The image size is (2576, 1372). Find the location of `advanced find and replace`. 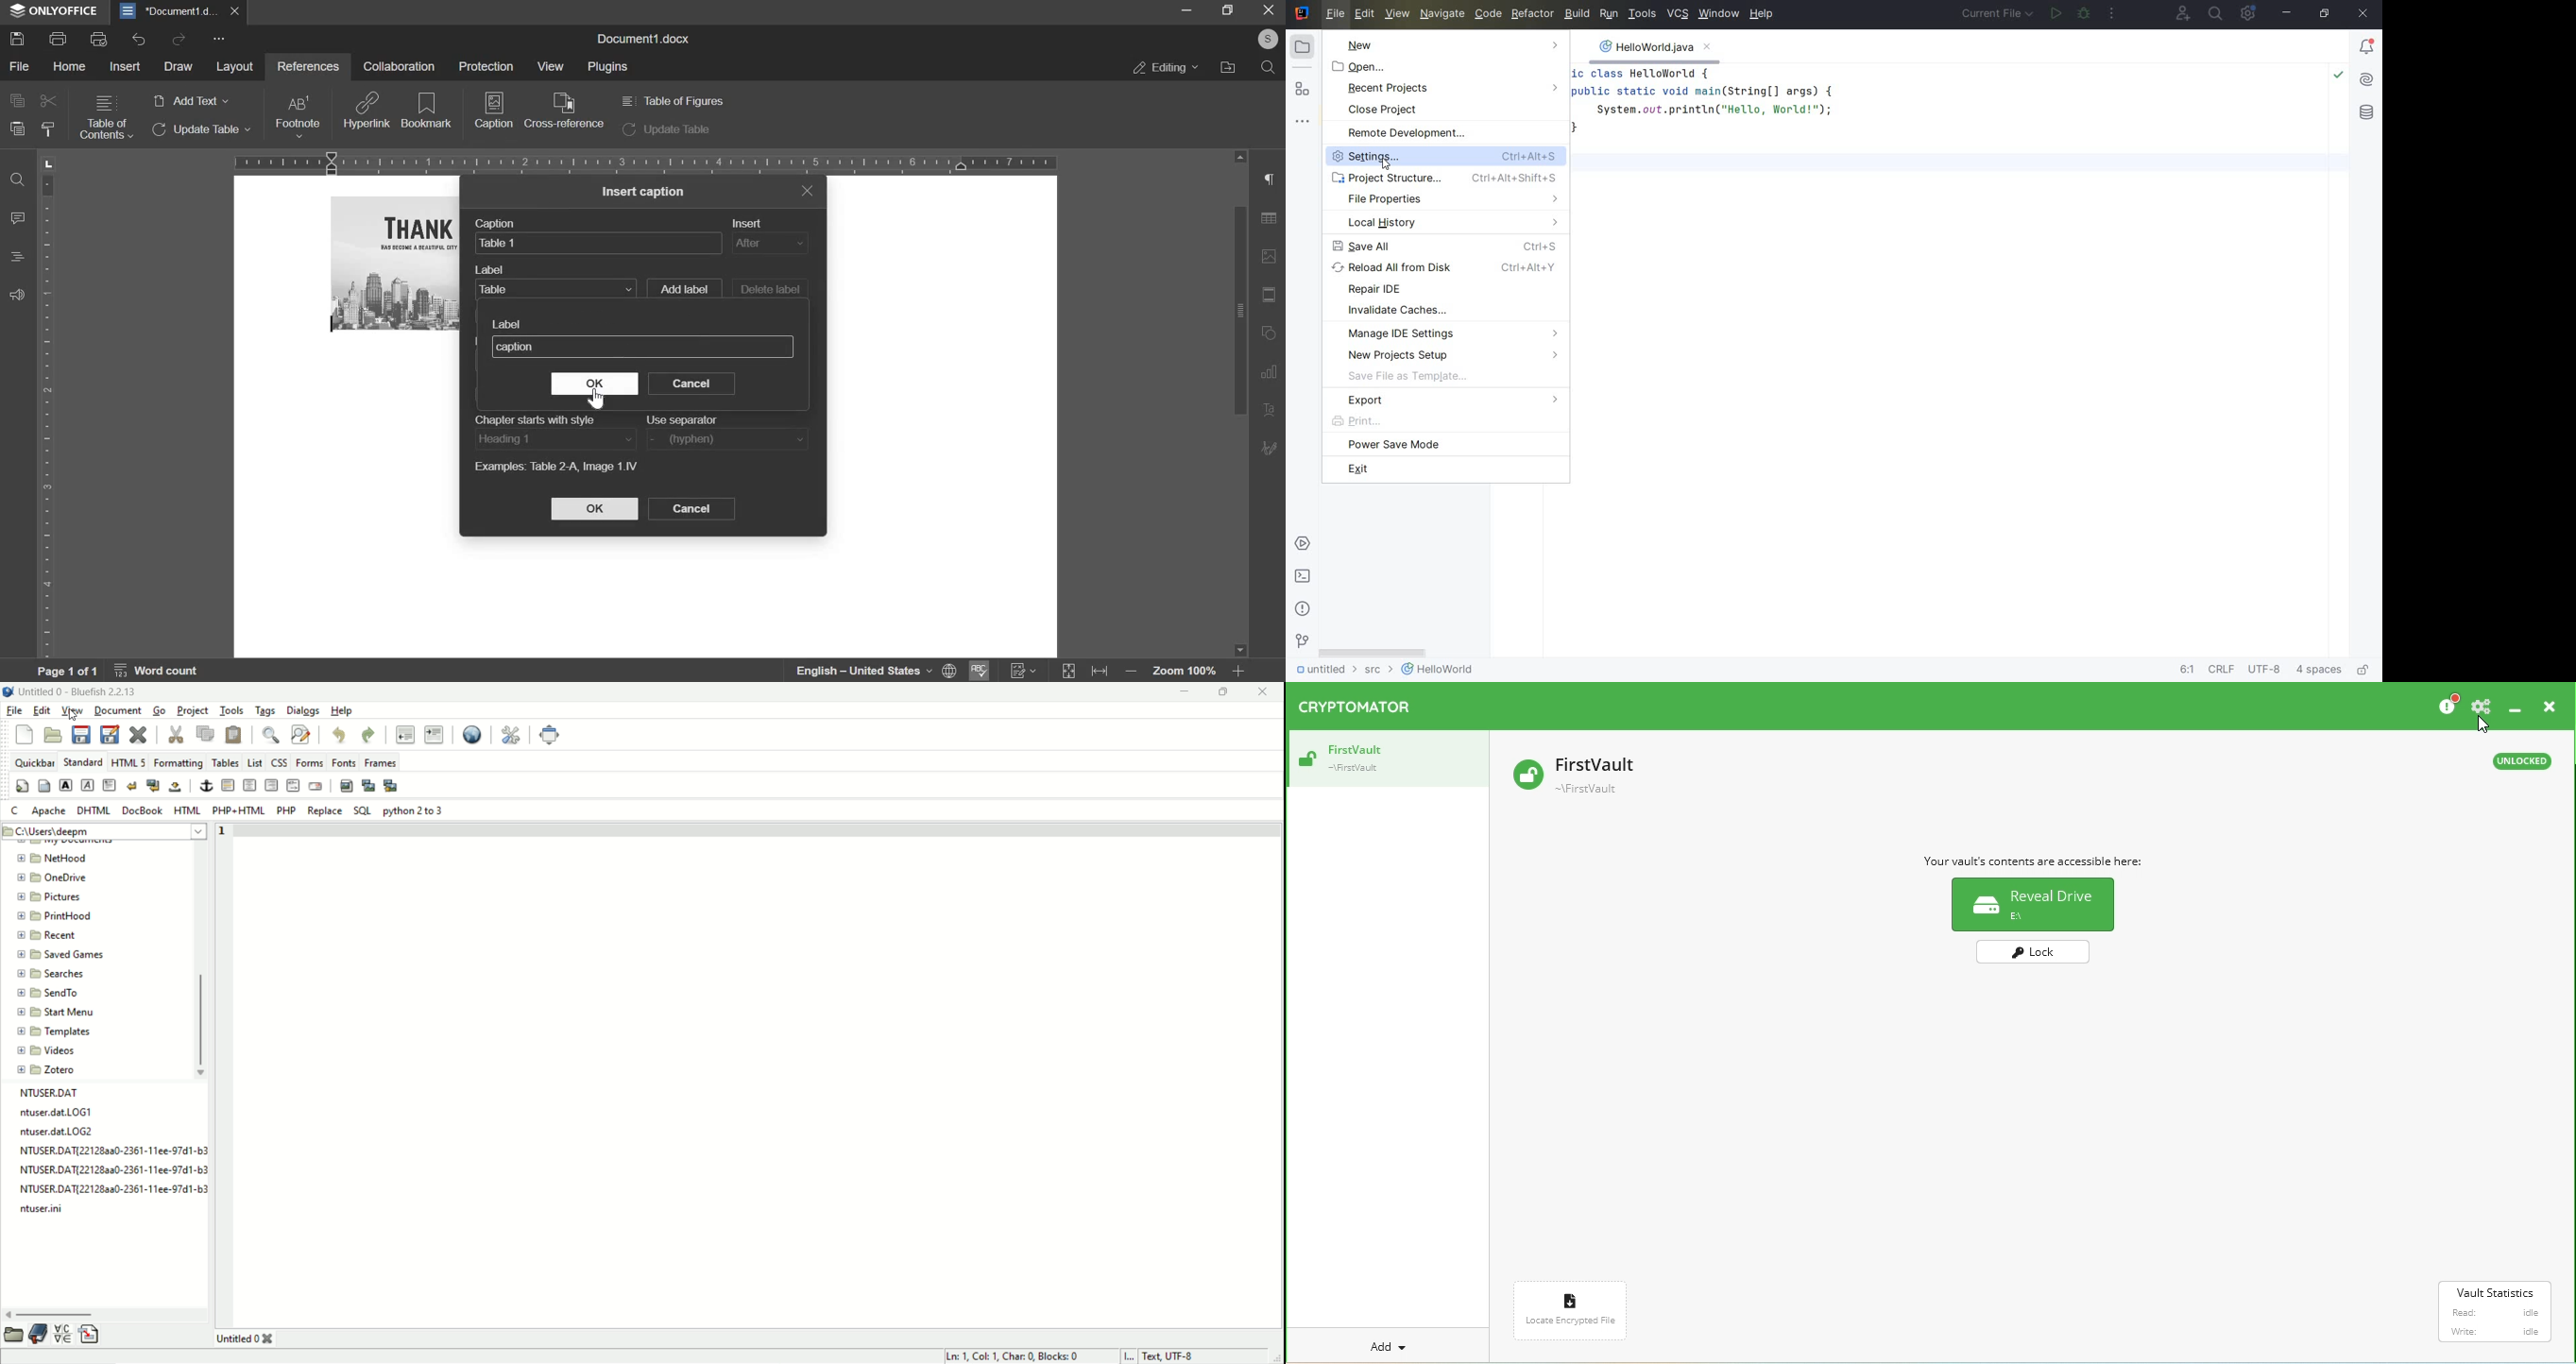

advanced find and replace is located at coordinates (302, 735).